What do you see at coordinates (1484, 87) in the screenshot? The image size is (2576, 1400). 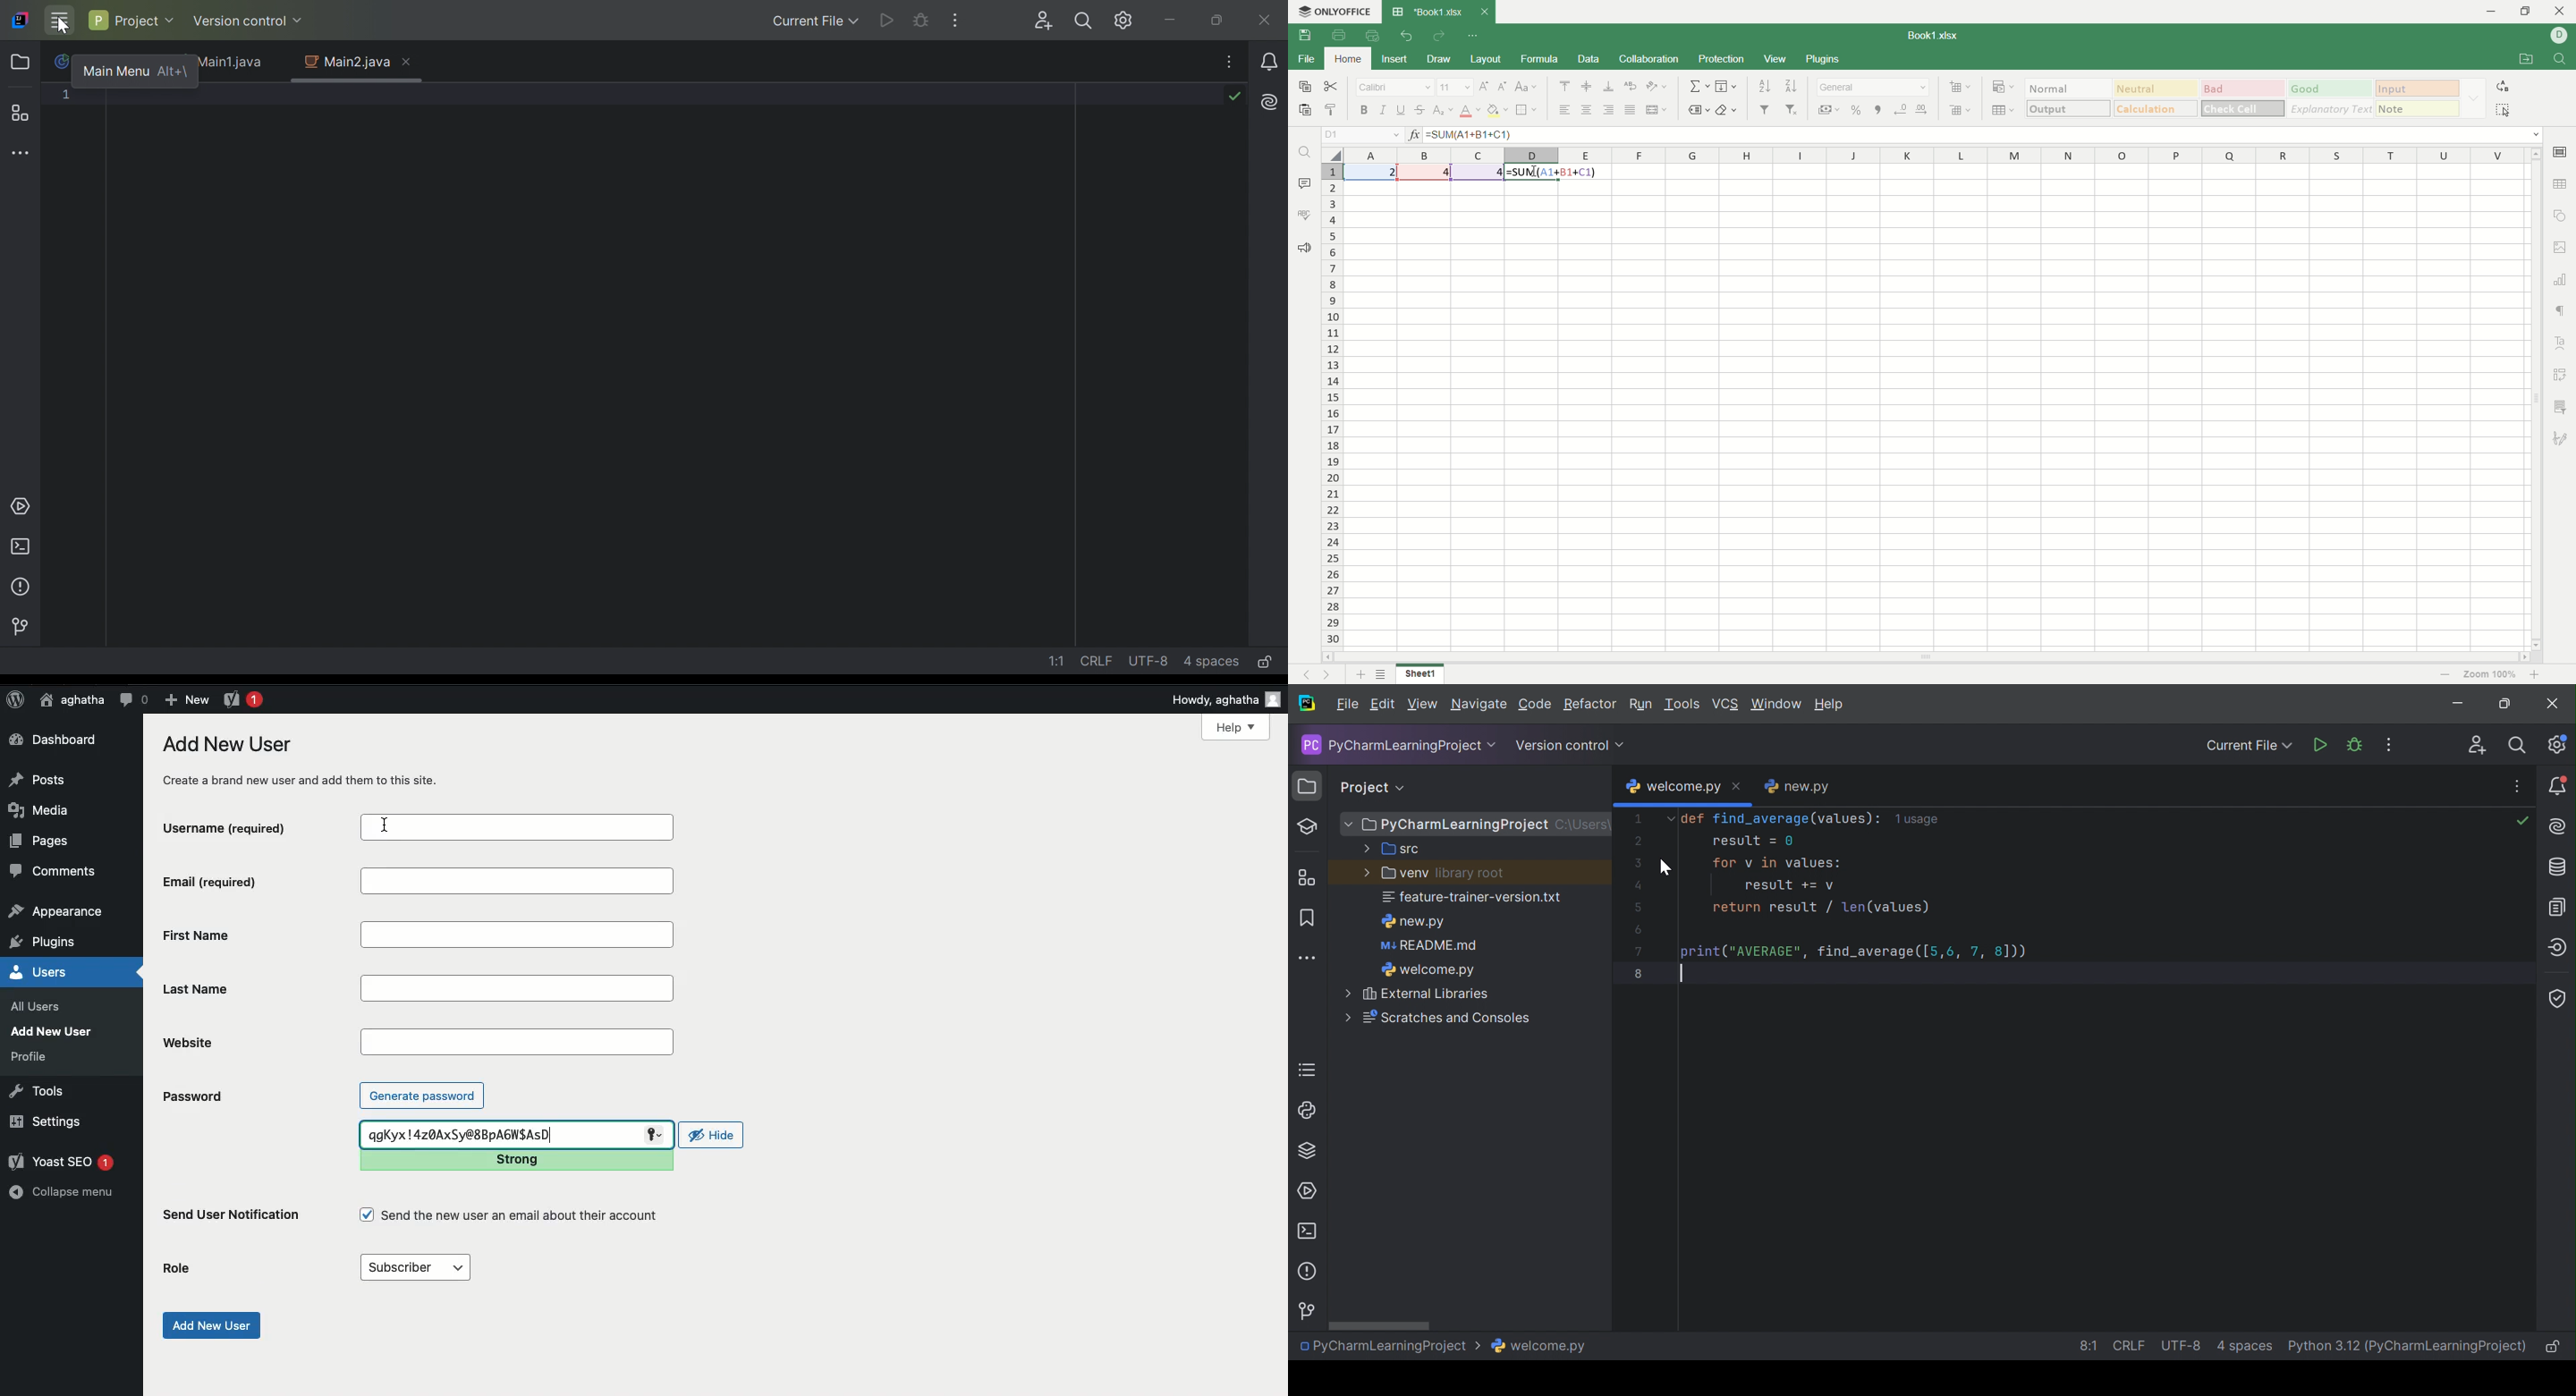 I see `increase font` at bounding box center [1484, 87].